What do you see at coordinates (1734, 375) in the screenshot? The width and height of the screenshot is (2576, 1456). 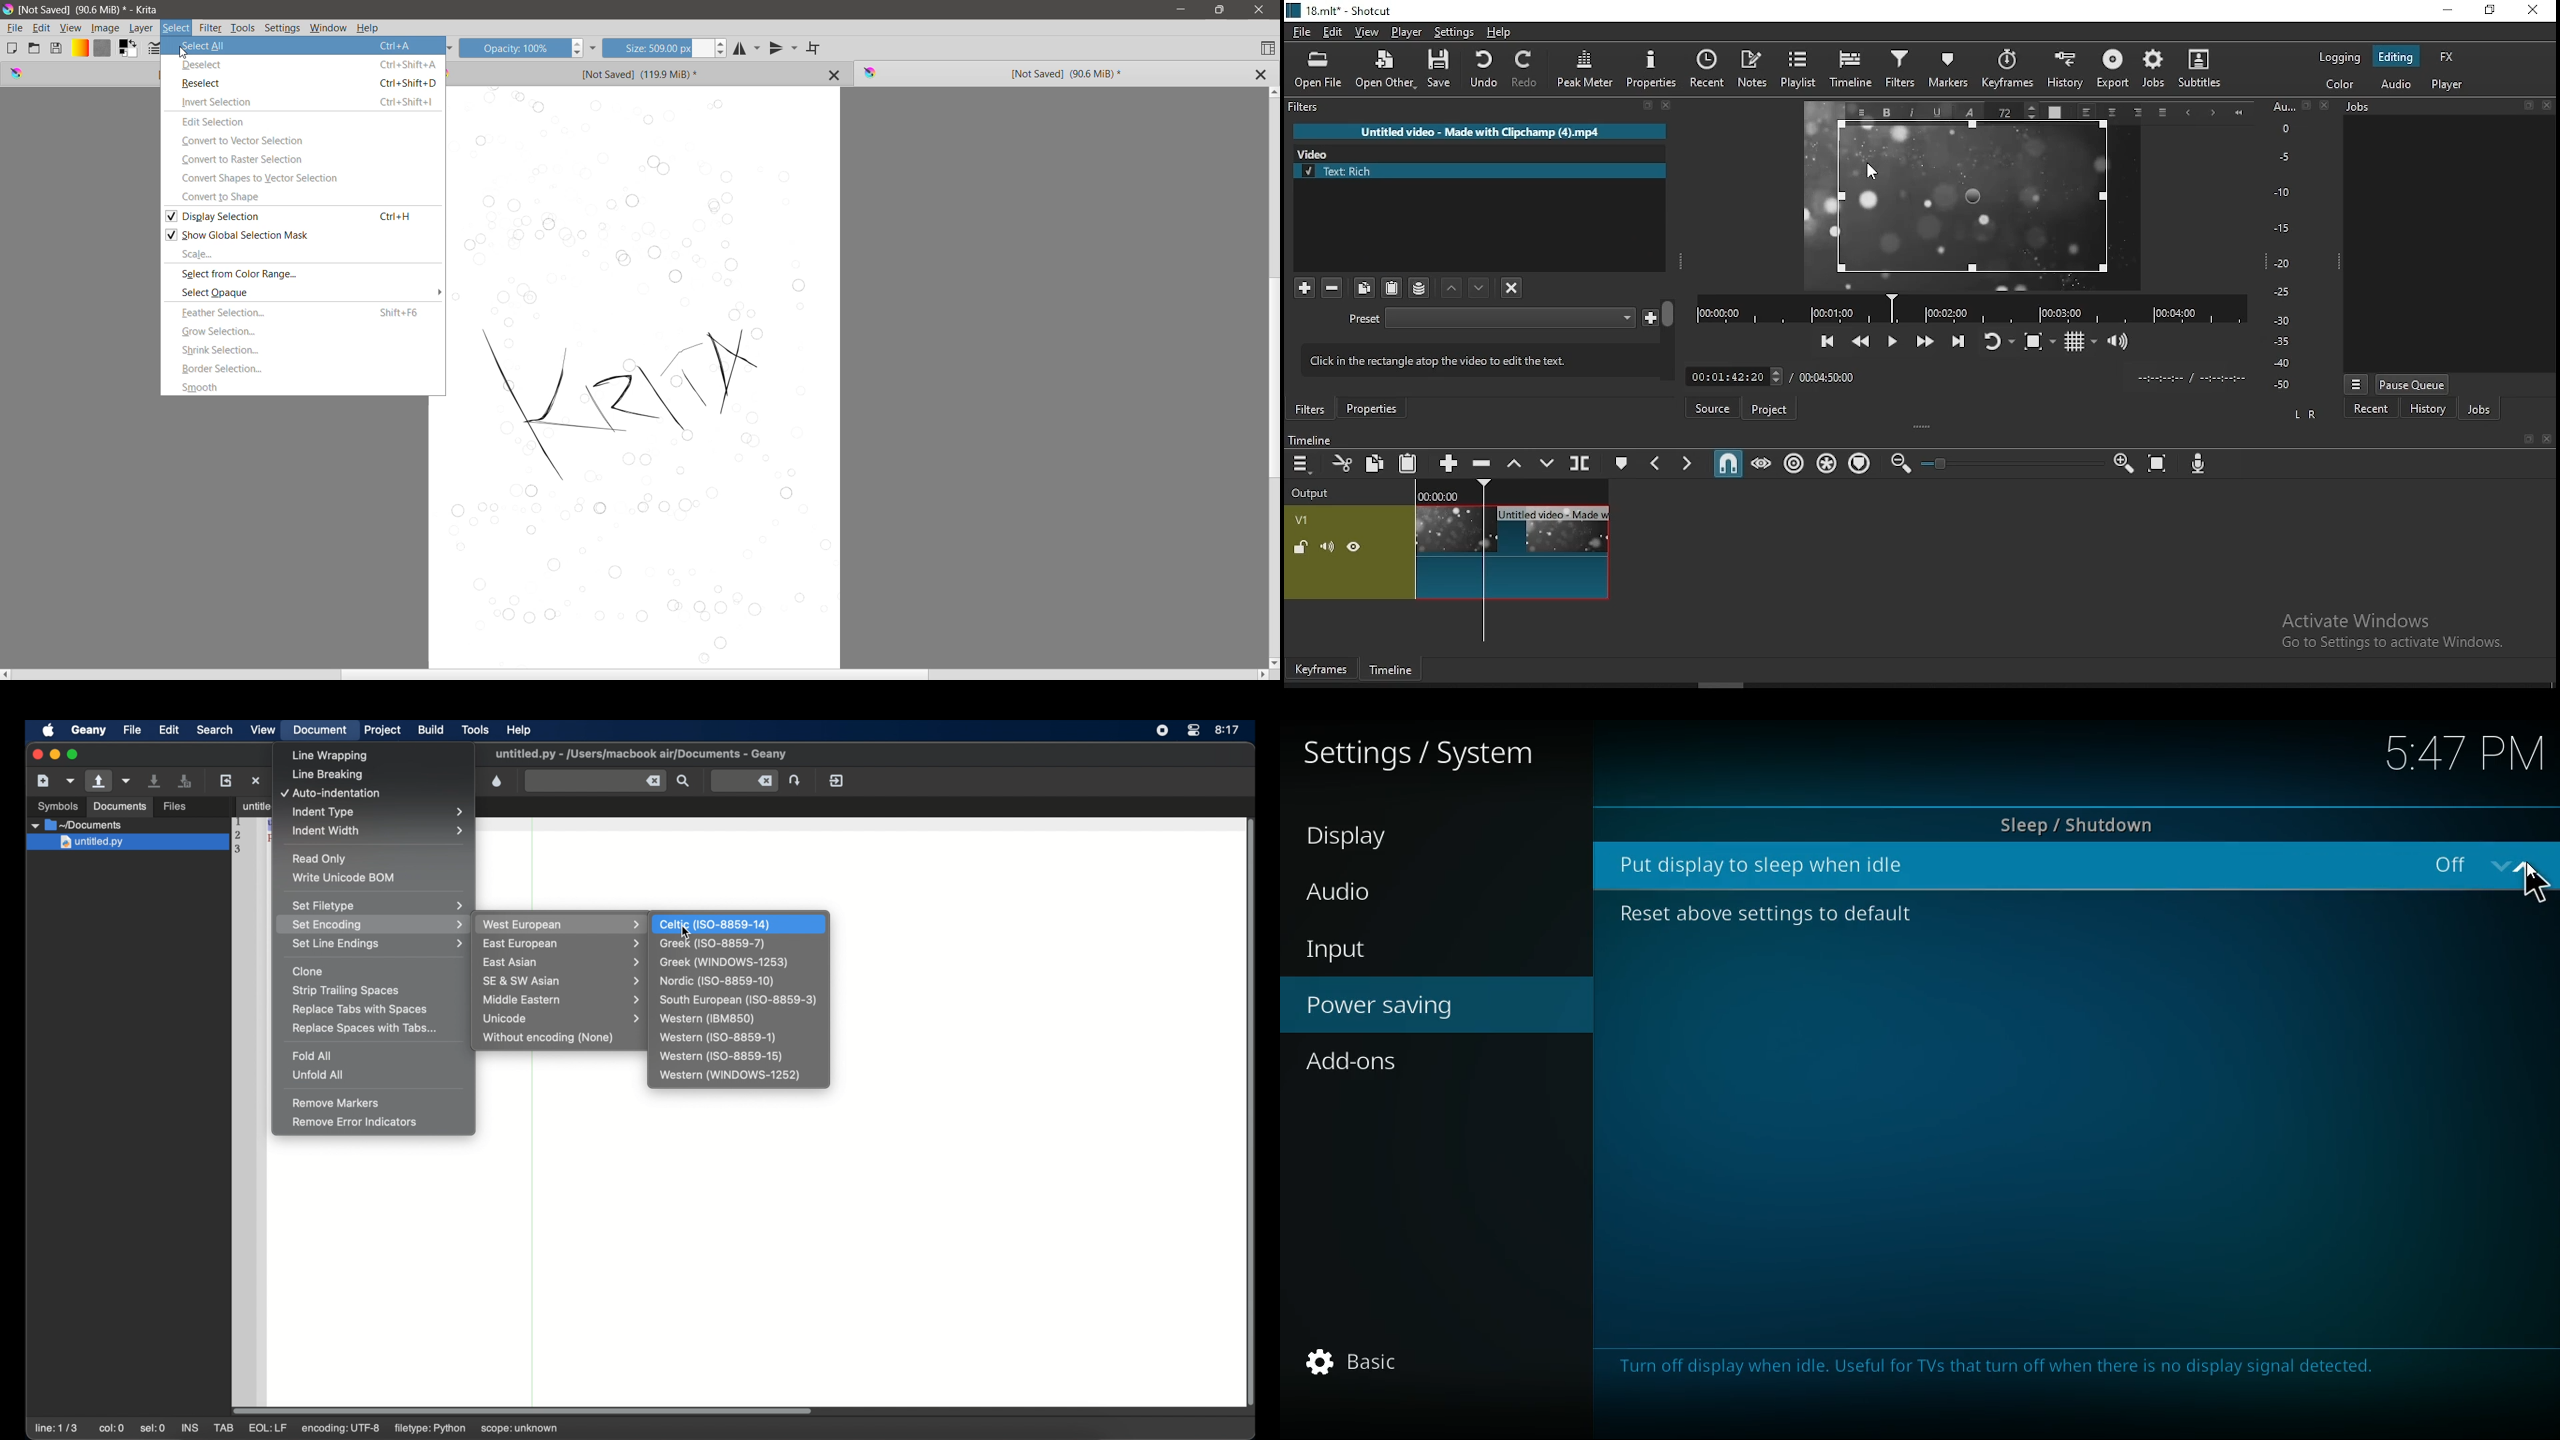 I see `Frame Time` at bounding box center [1734, 375].